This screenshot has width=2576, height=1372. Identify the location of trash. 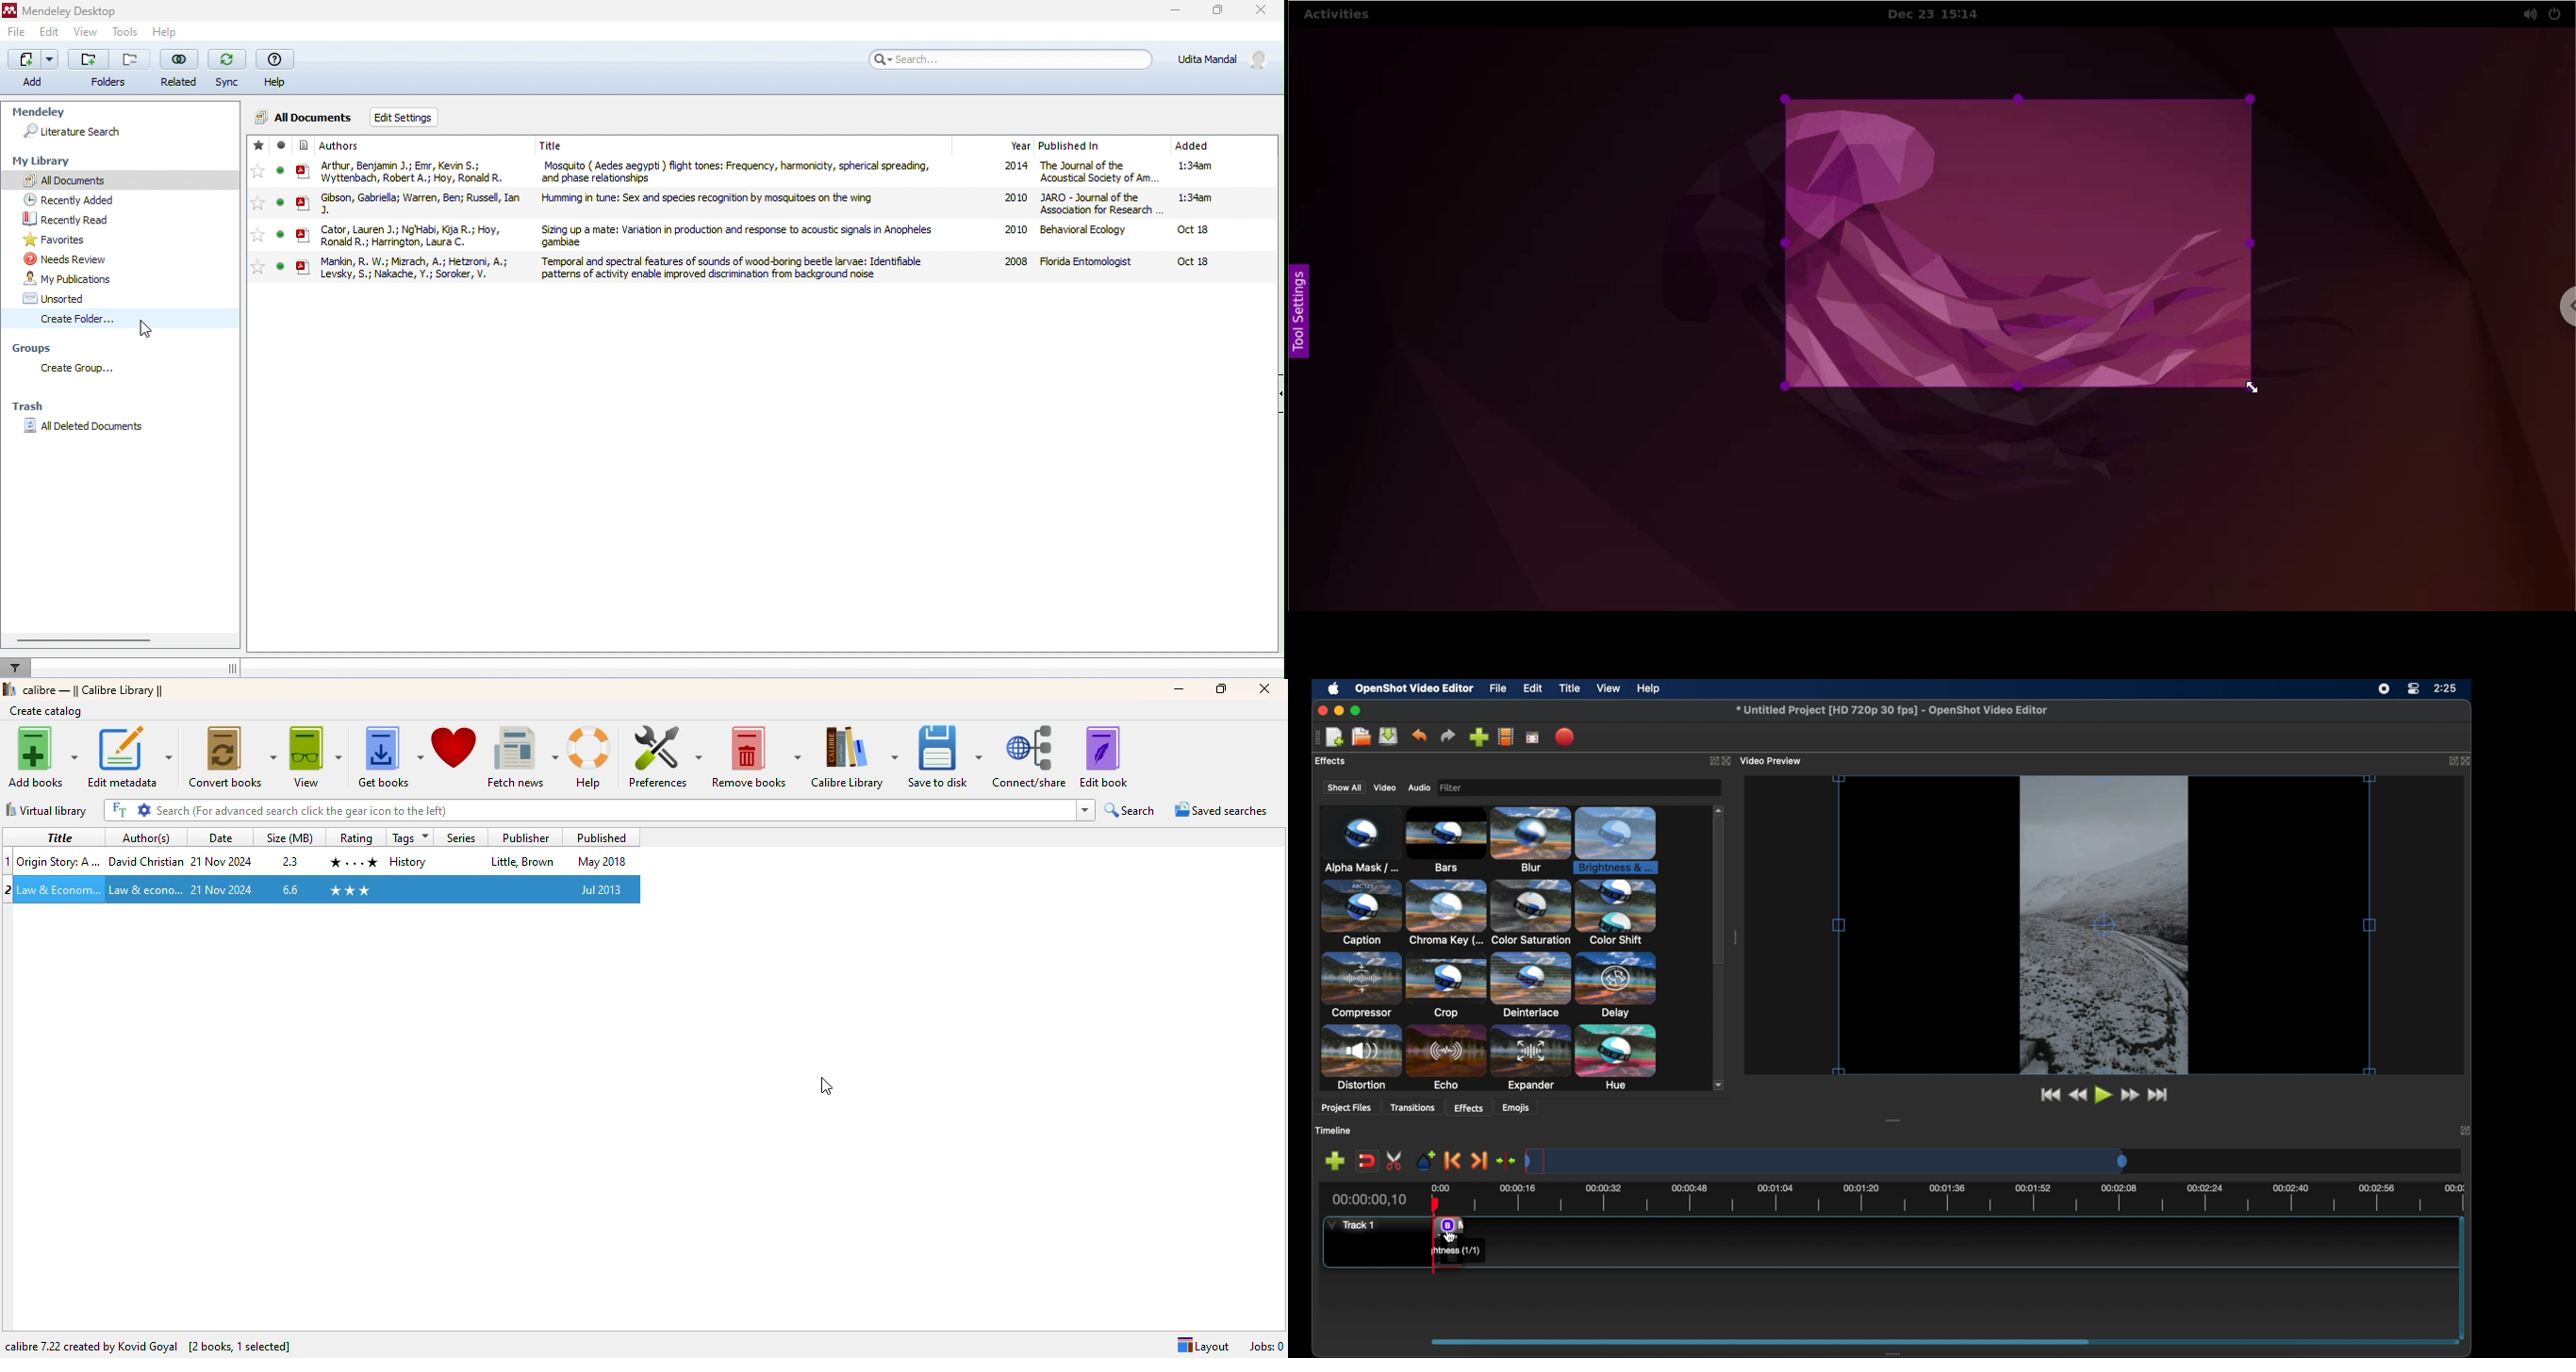
(31, 406).